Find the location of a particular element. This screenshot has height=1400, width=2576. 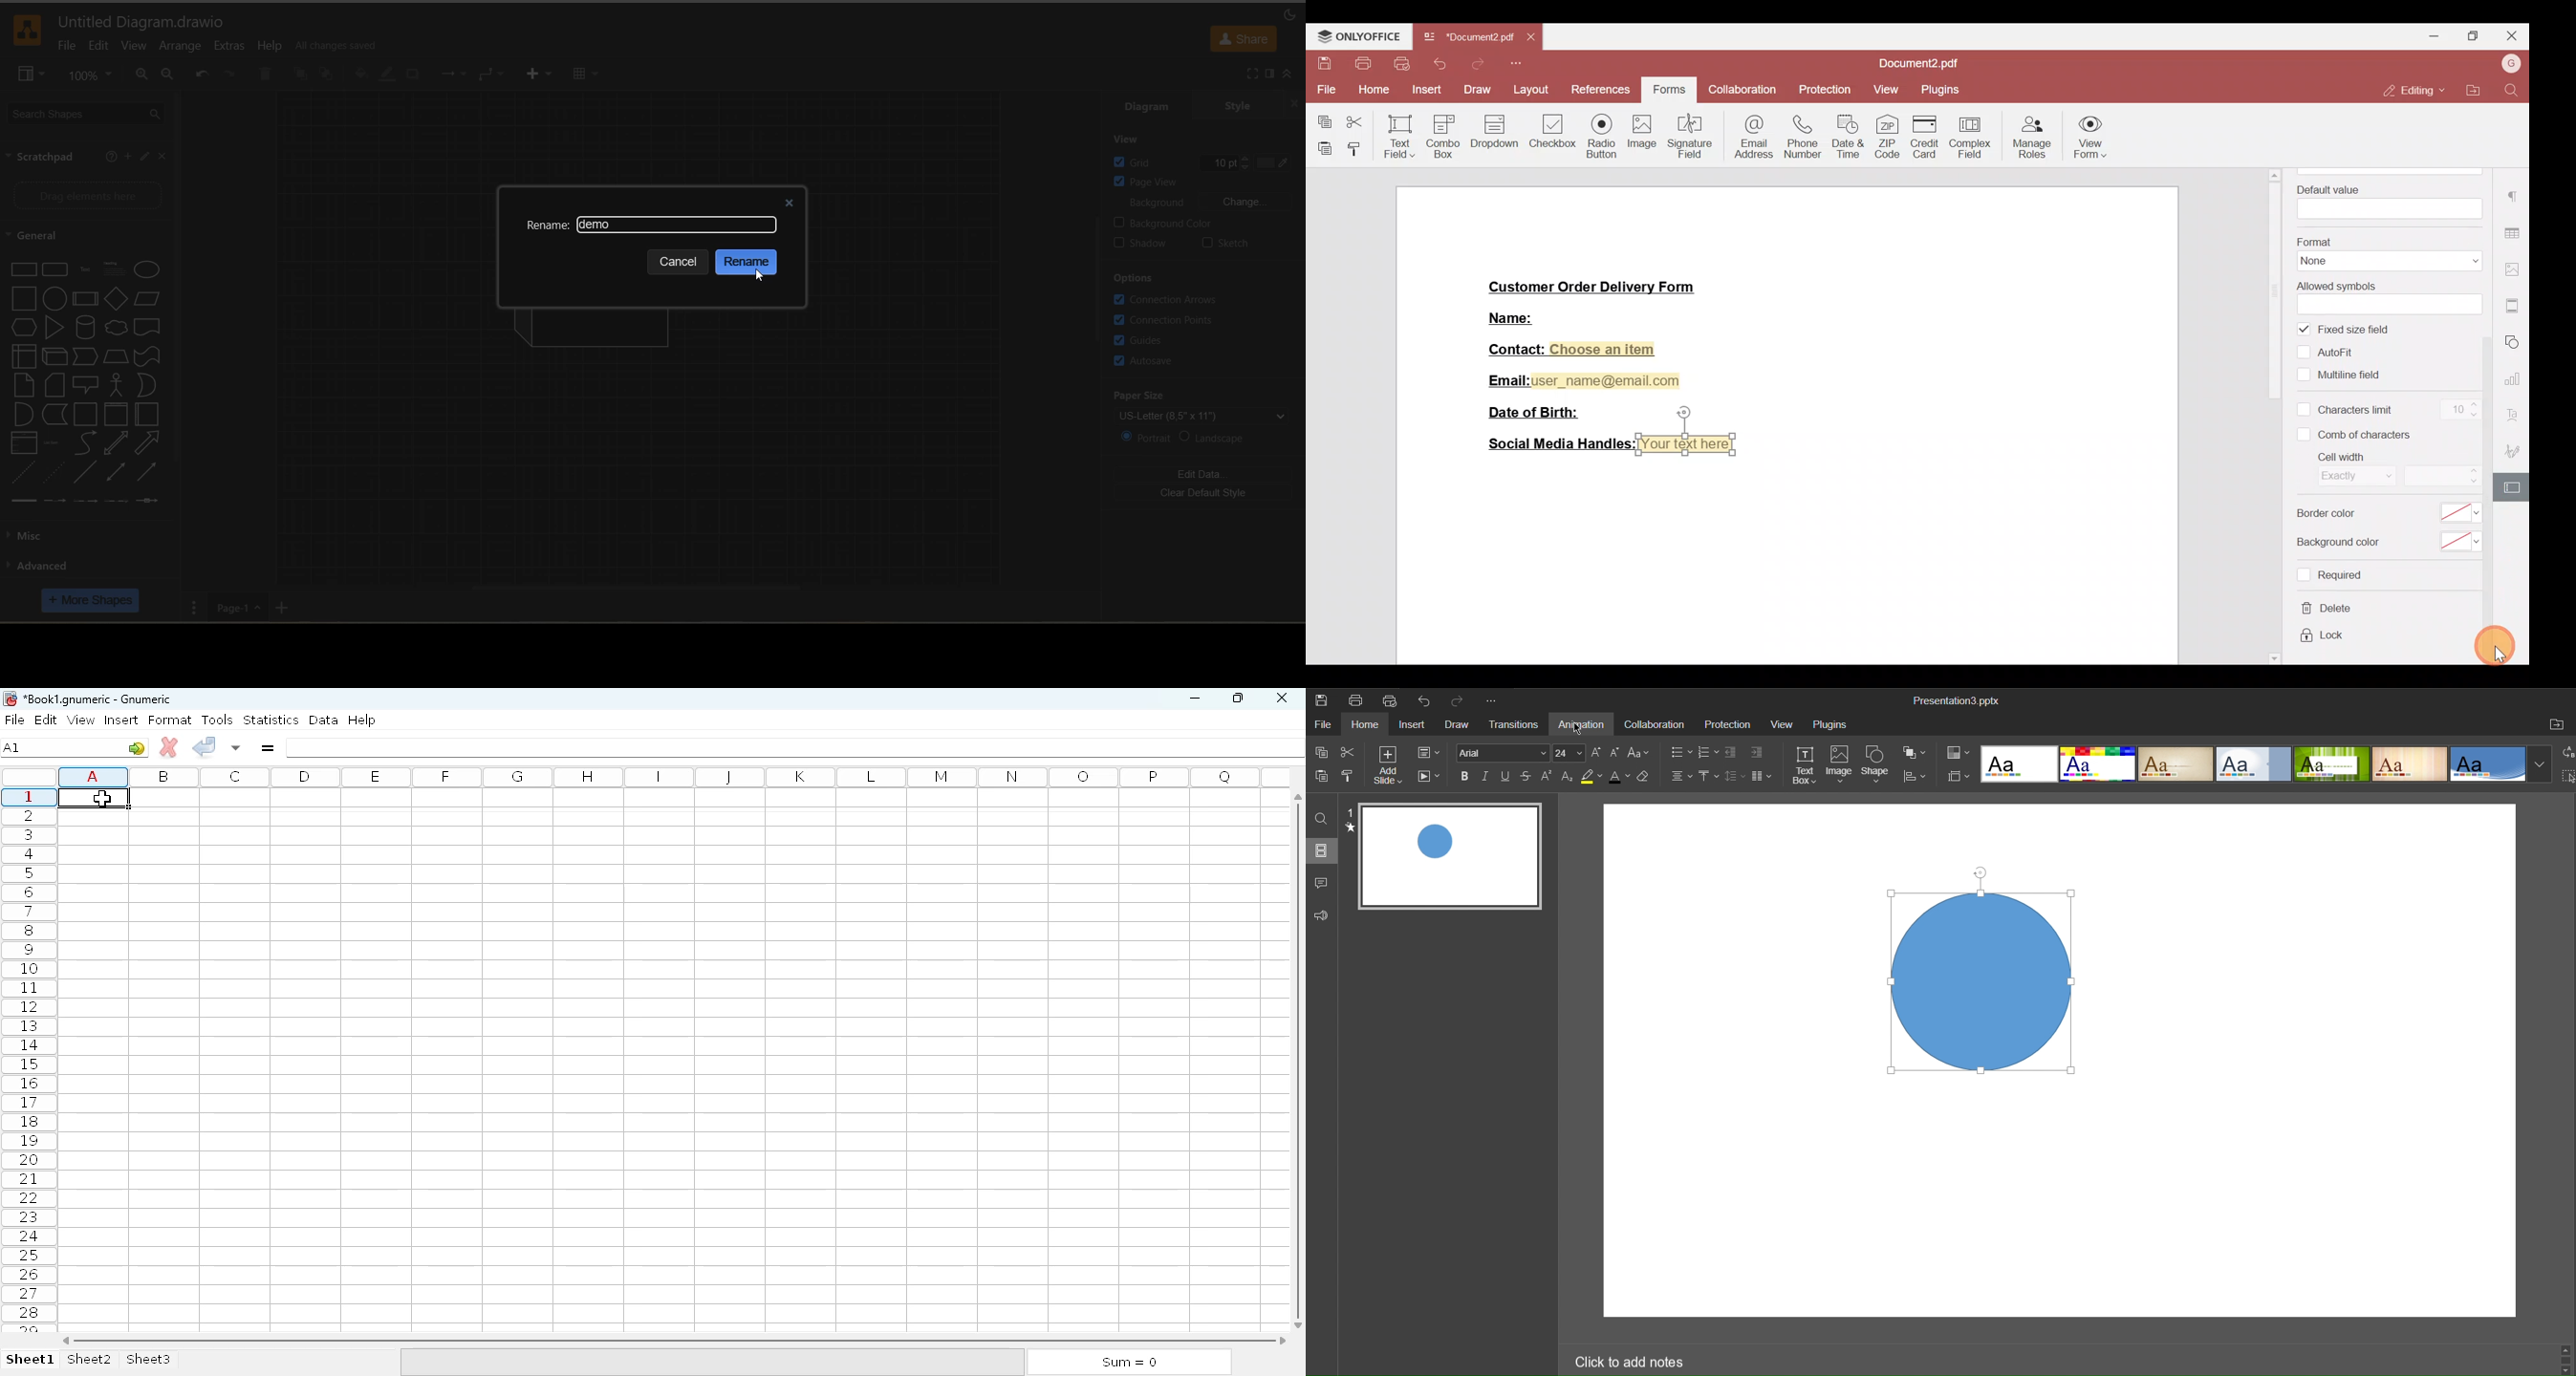

close is located at coordinates (788, 200).